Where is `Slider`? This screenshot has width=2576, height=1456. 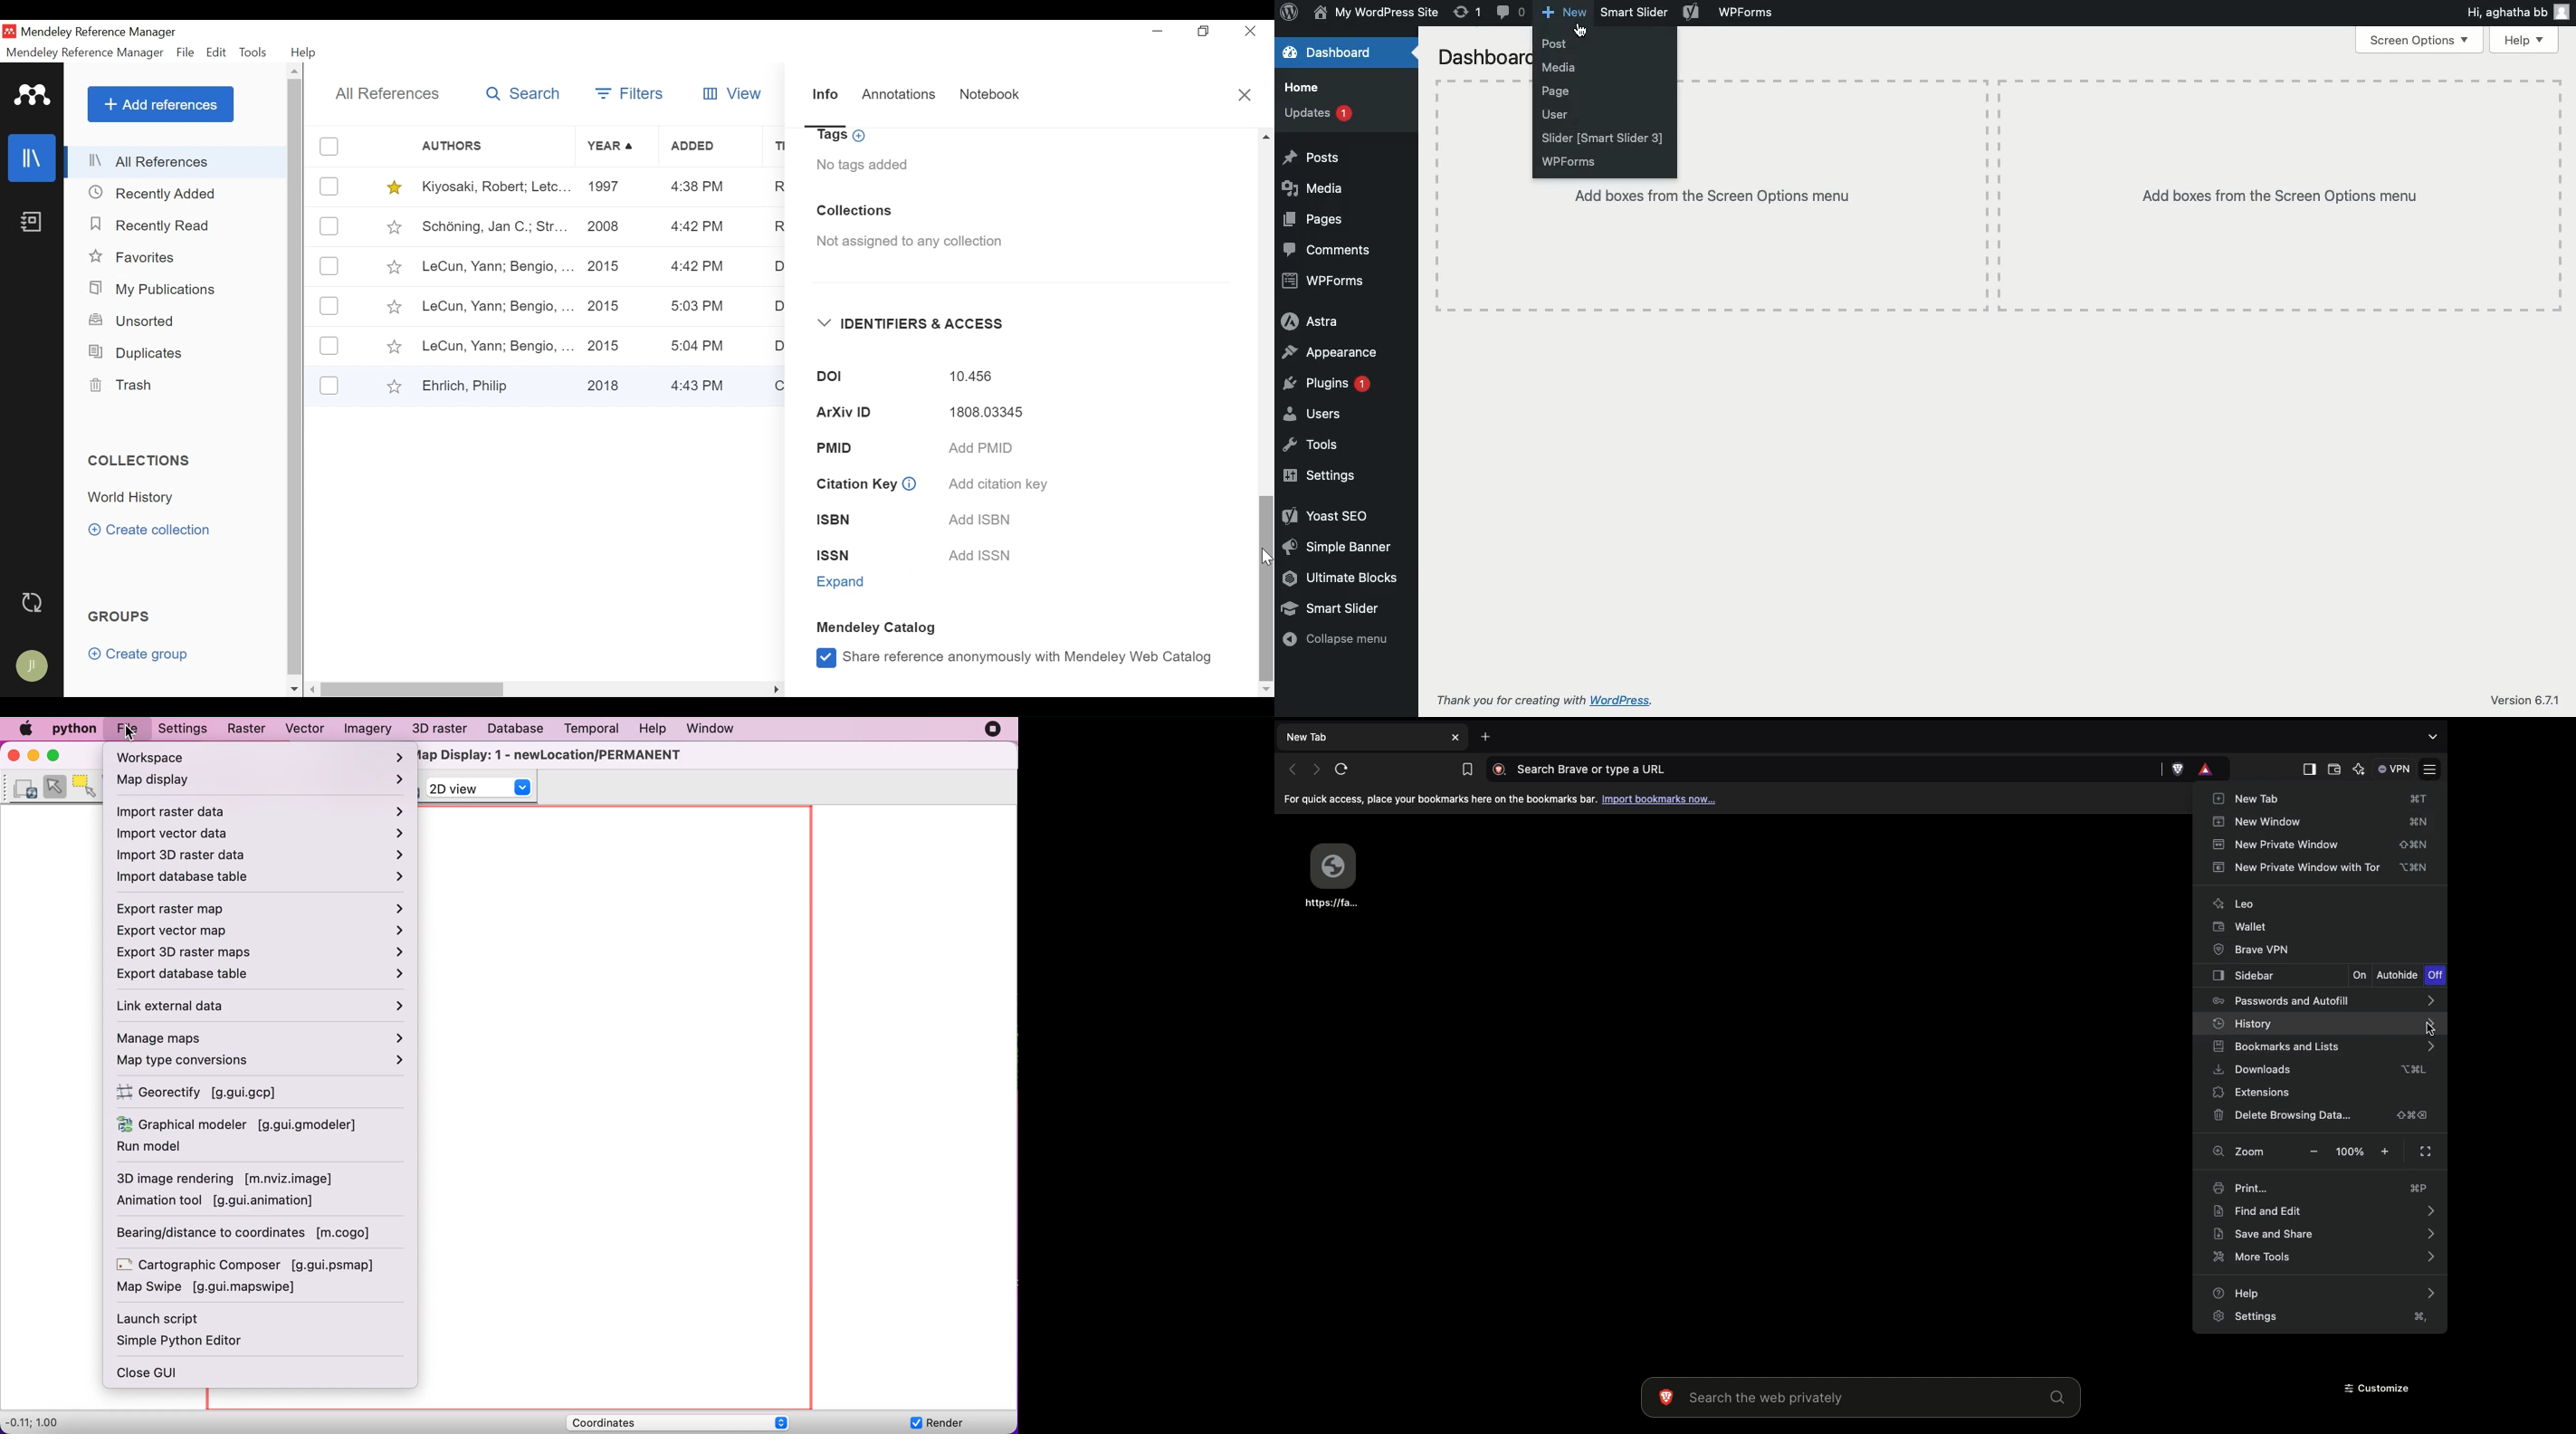 Slider is located at coordinates (1608, 139).